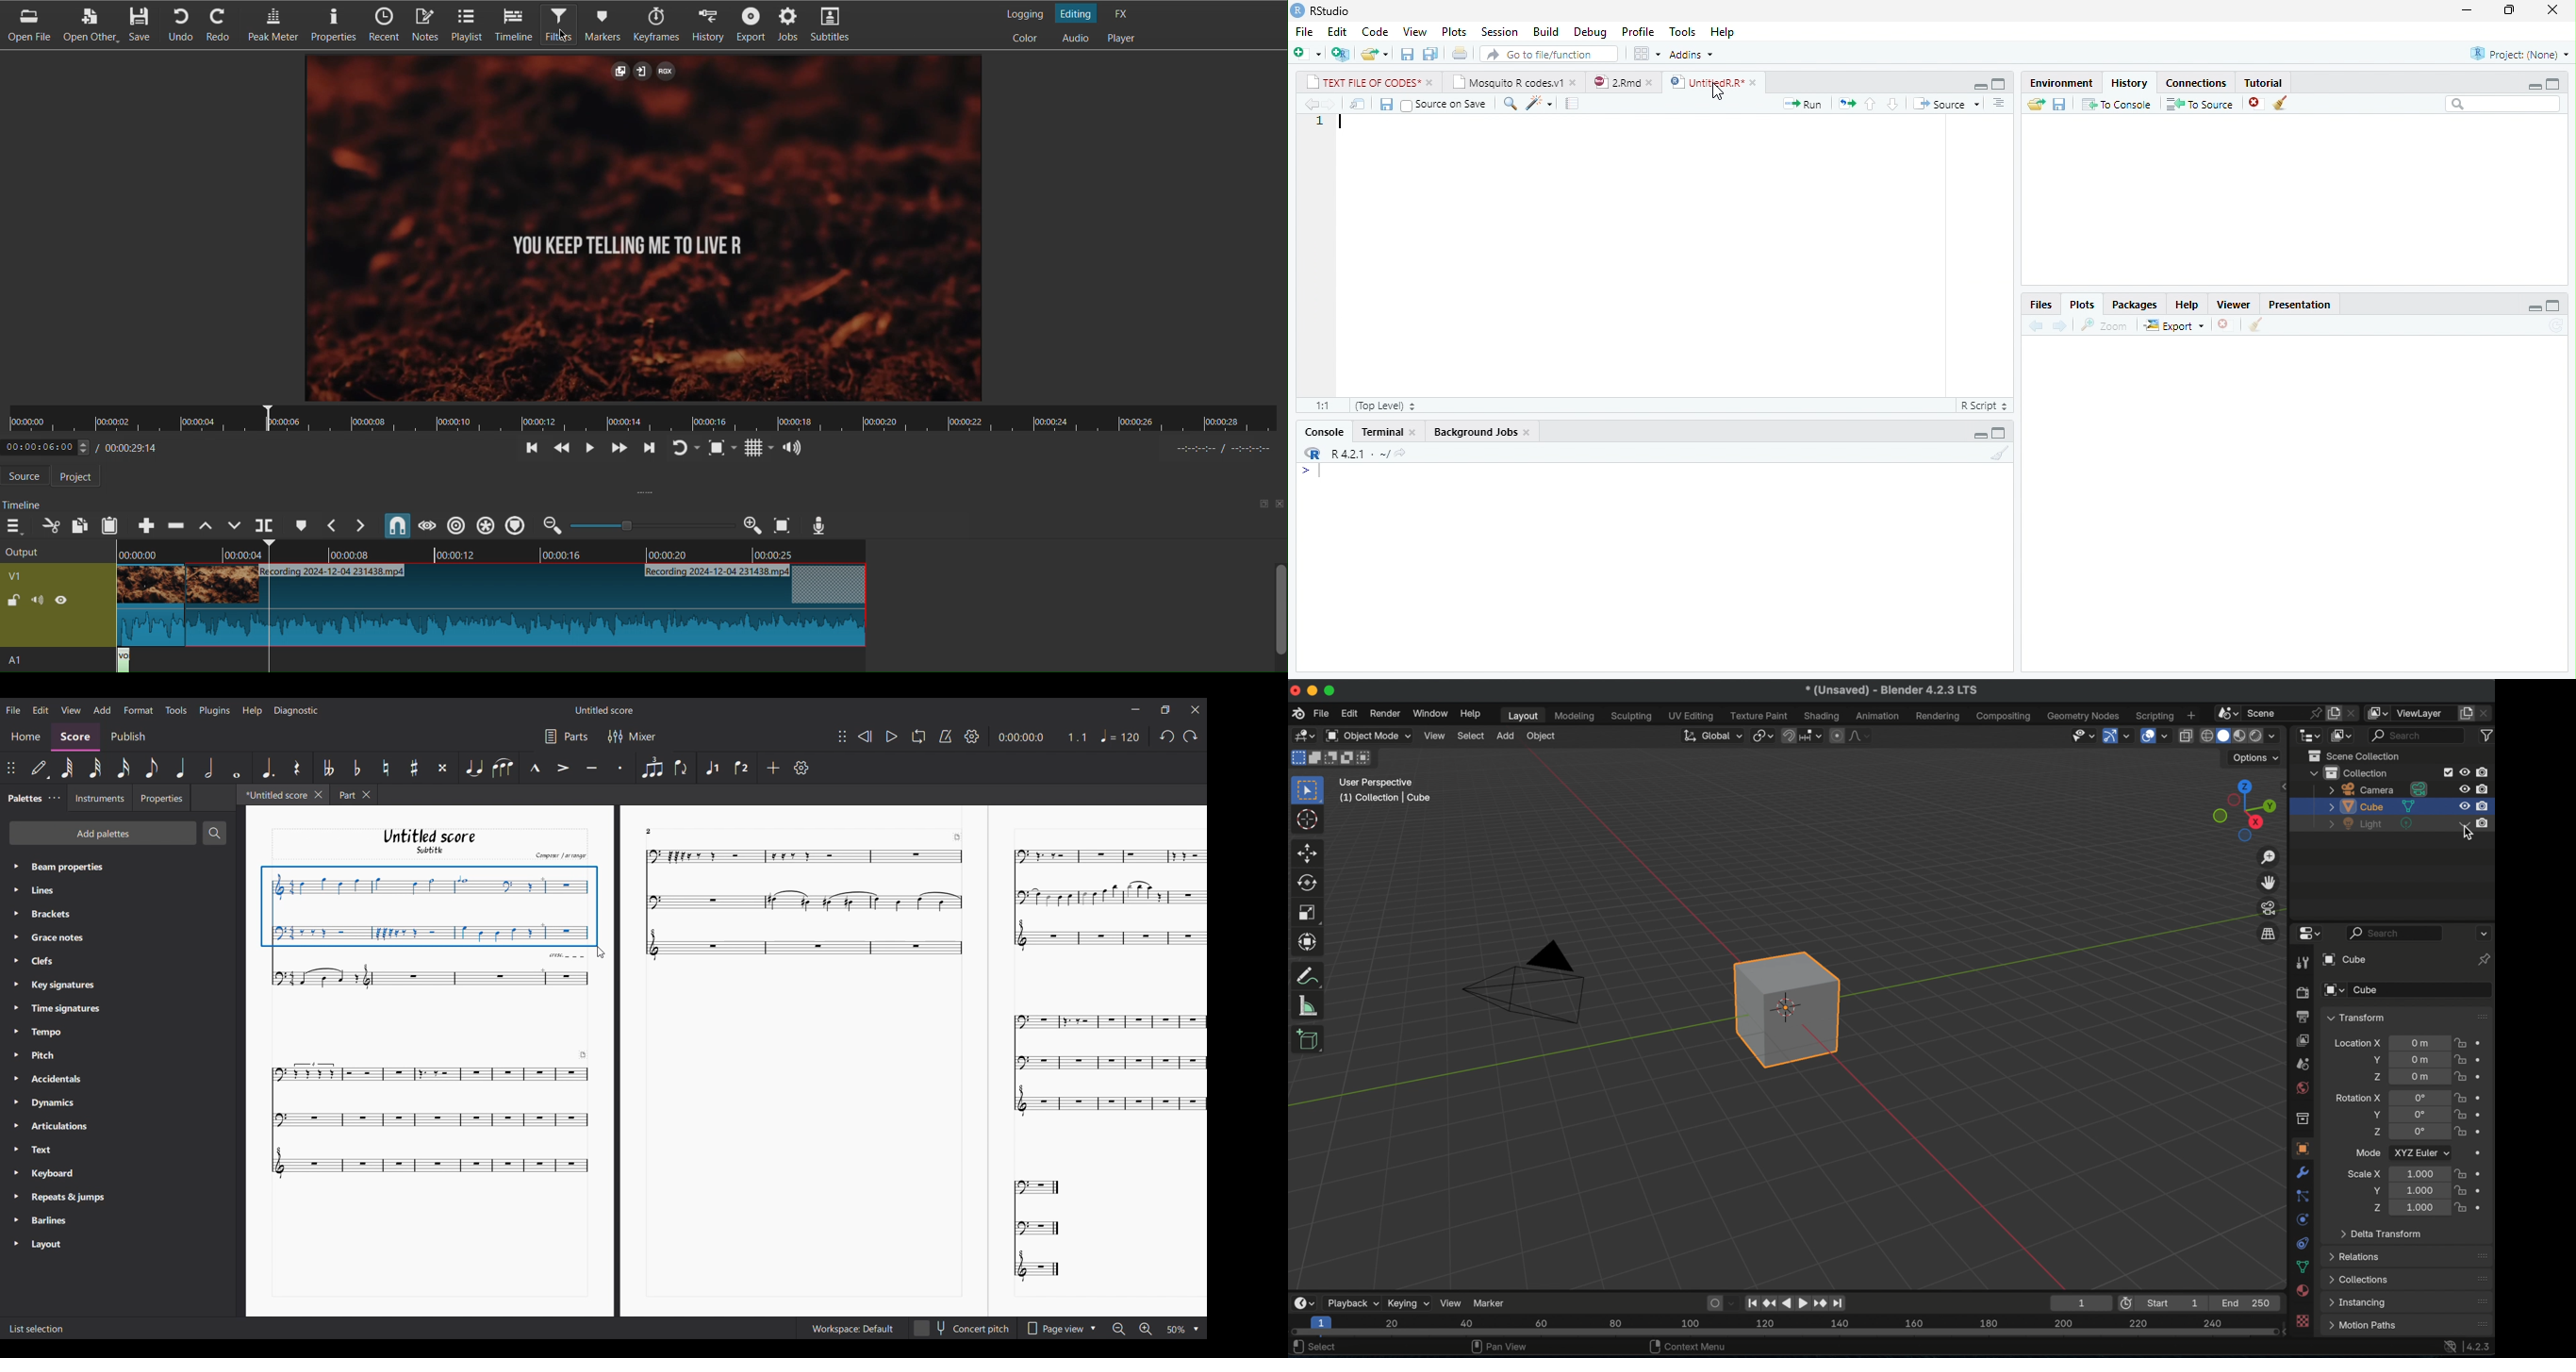  Describe the element at coordinates (363, 527) in the screenshot. I see `Next Marker` at that location.